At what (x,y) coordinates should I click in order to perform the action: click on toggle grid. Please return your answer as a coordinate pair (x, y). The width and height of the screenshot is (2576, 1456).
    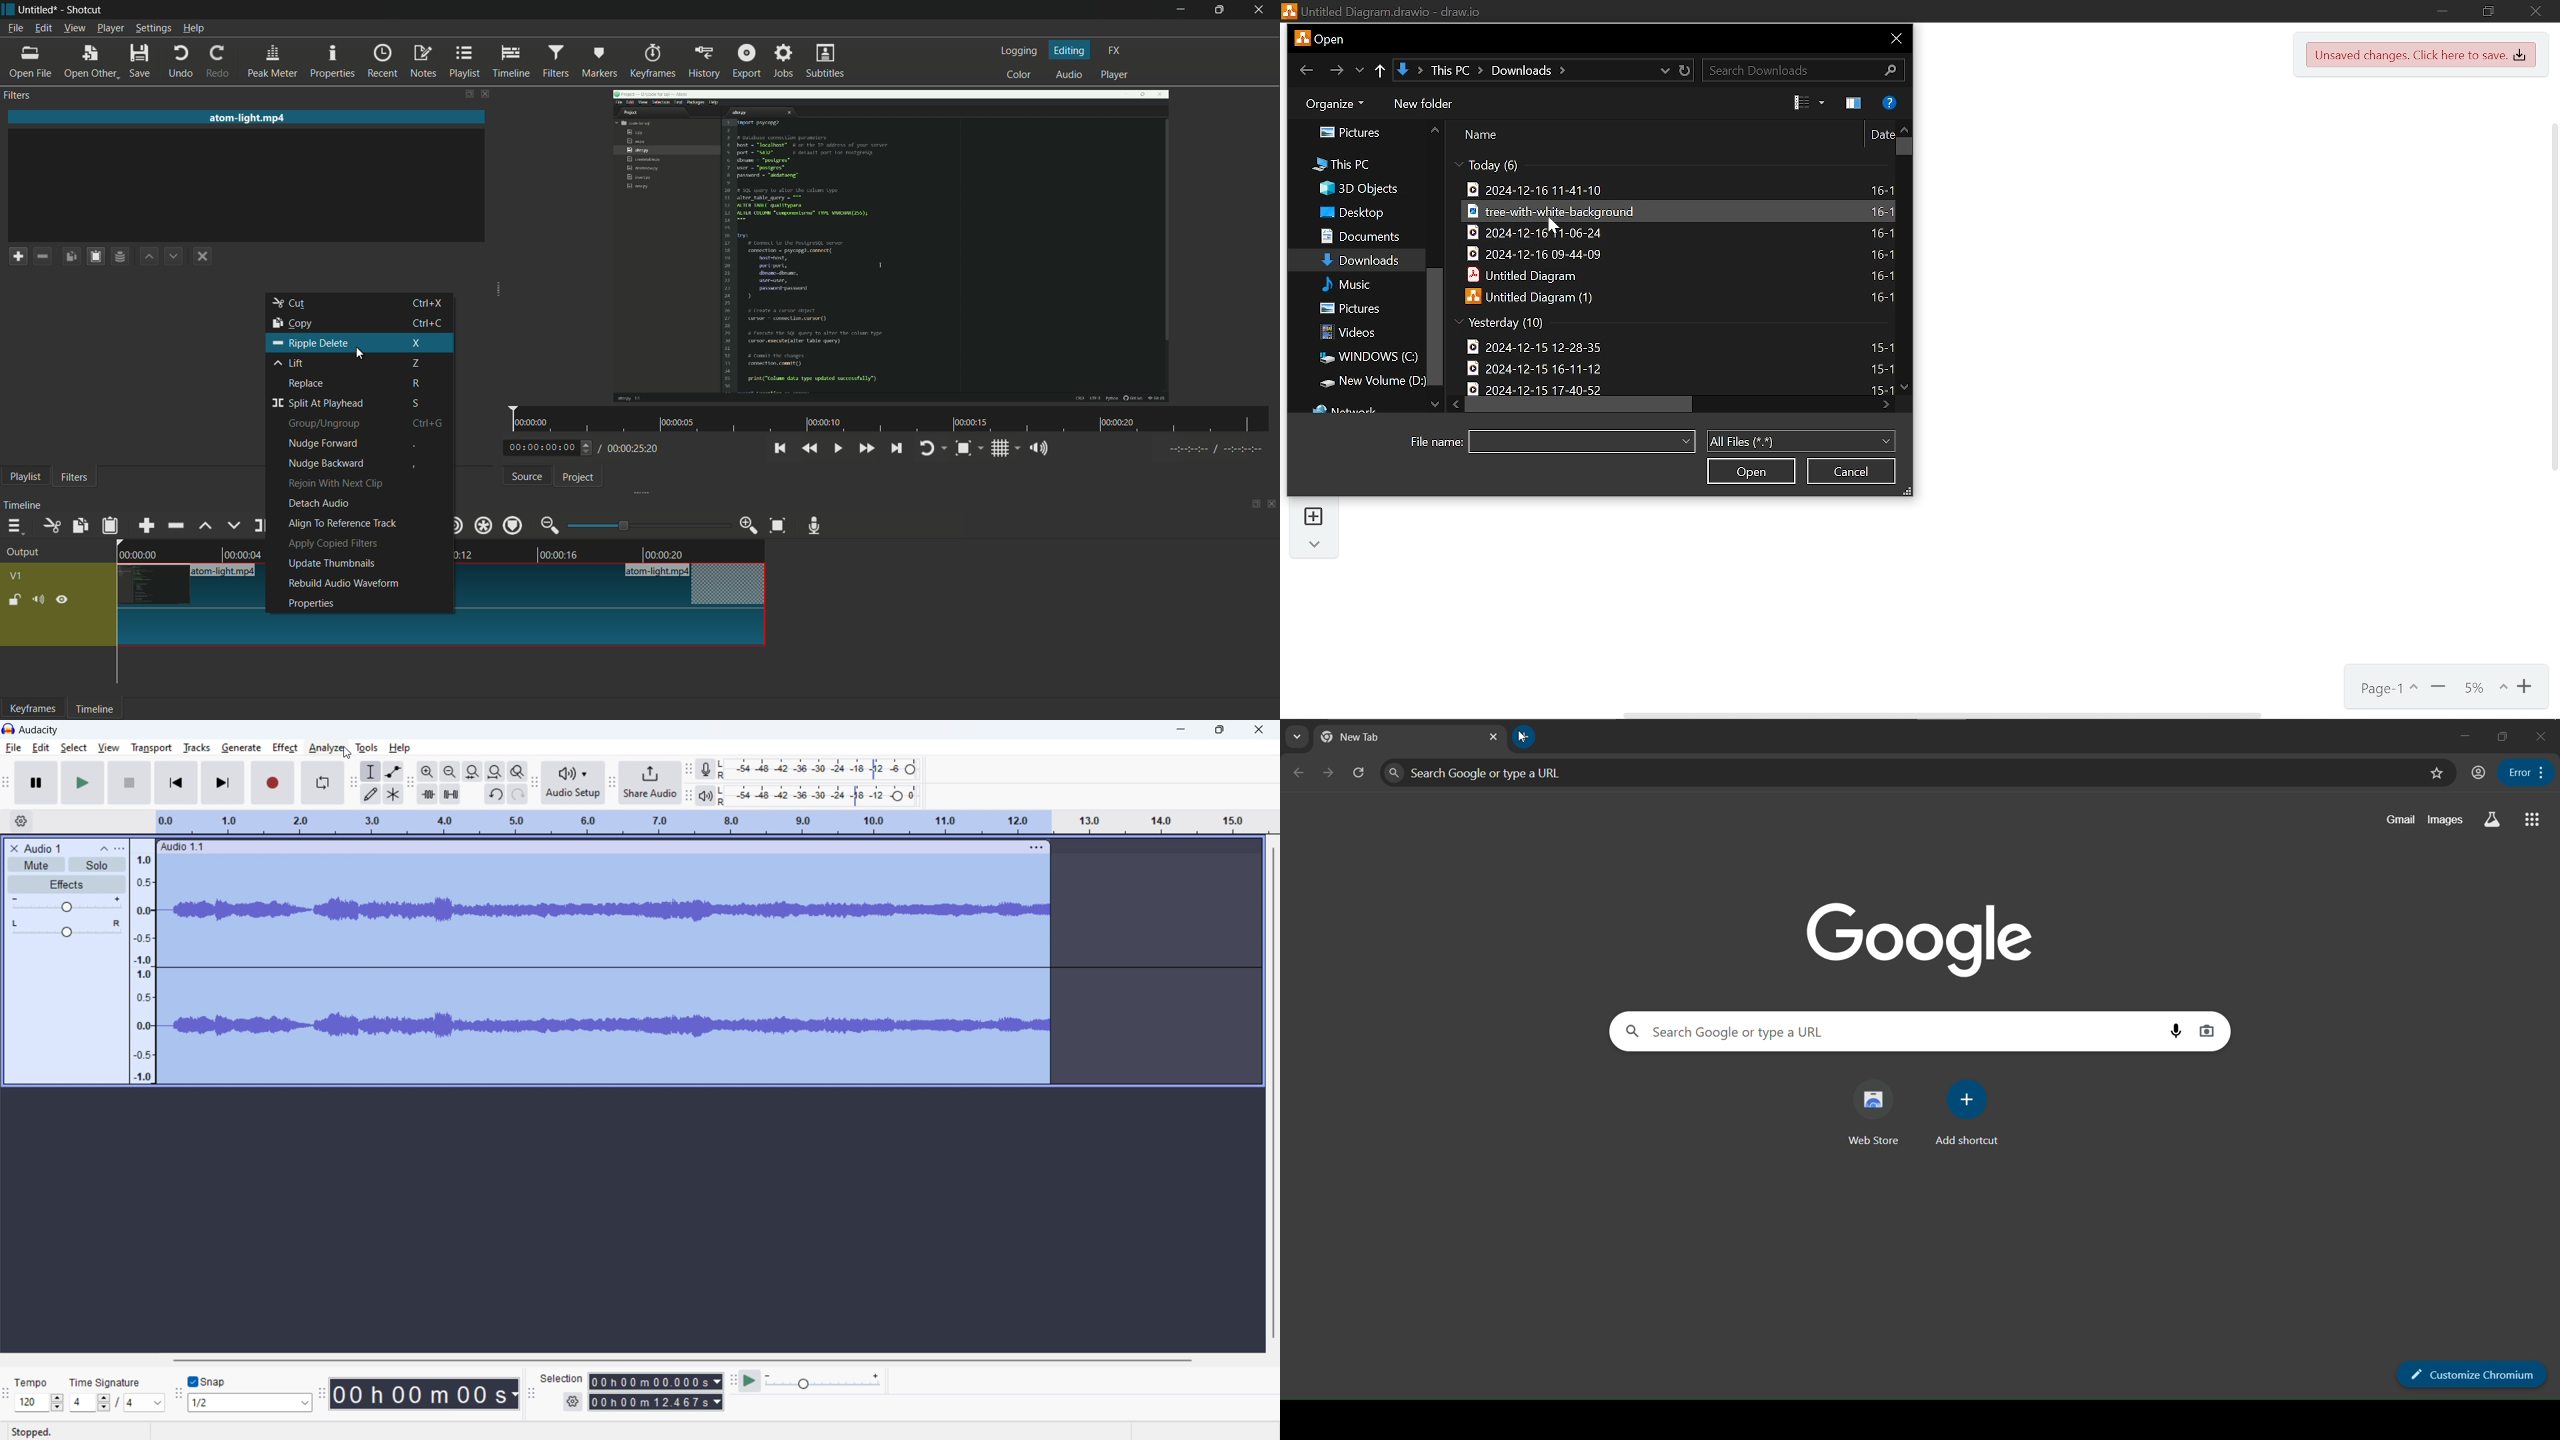
    Looking at the image, I should click on (1001, 449).